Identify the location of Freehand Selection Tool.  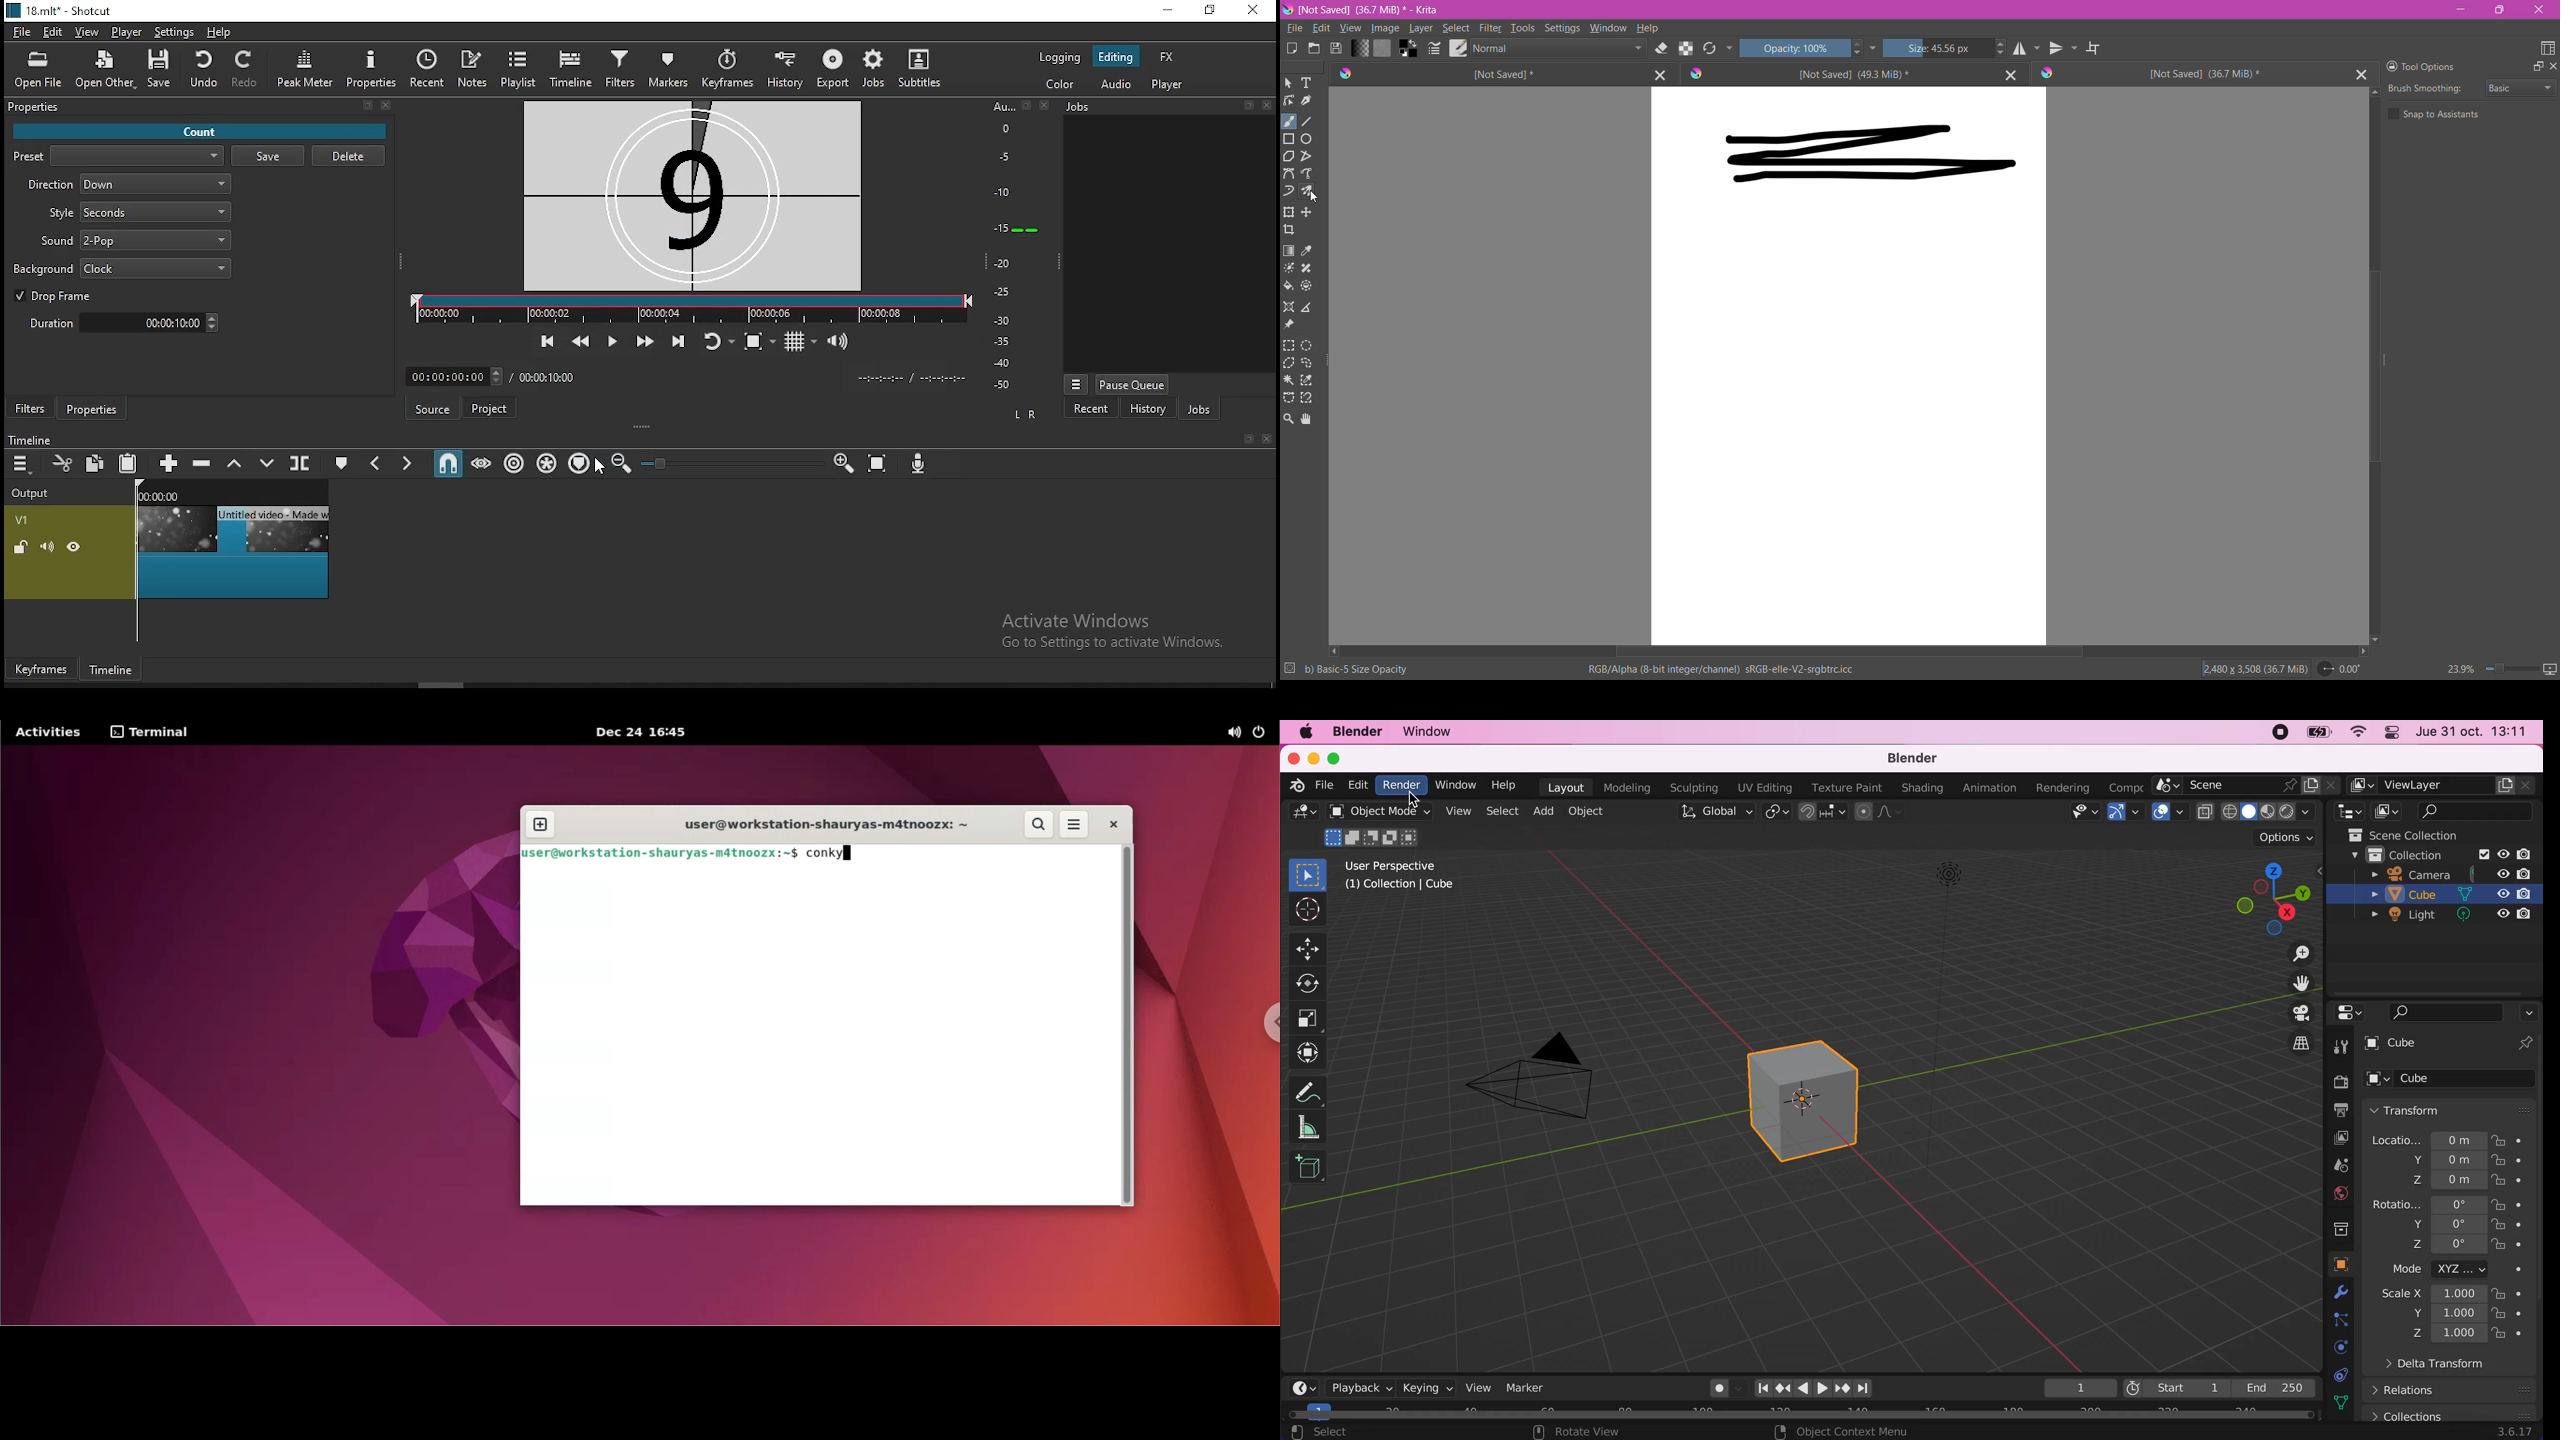
(1307, 363).